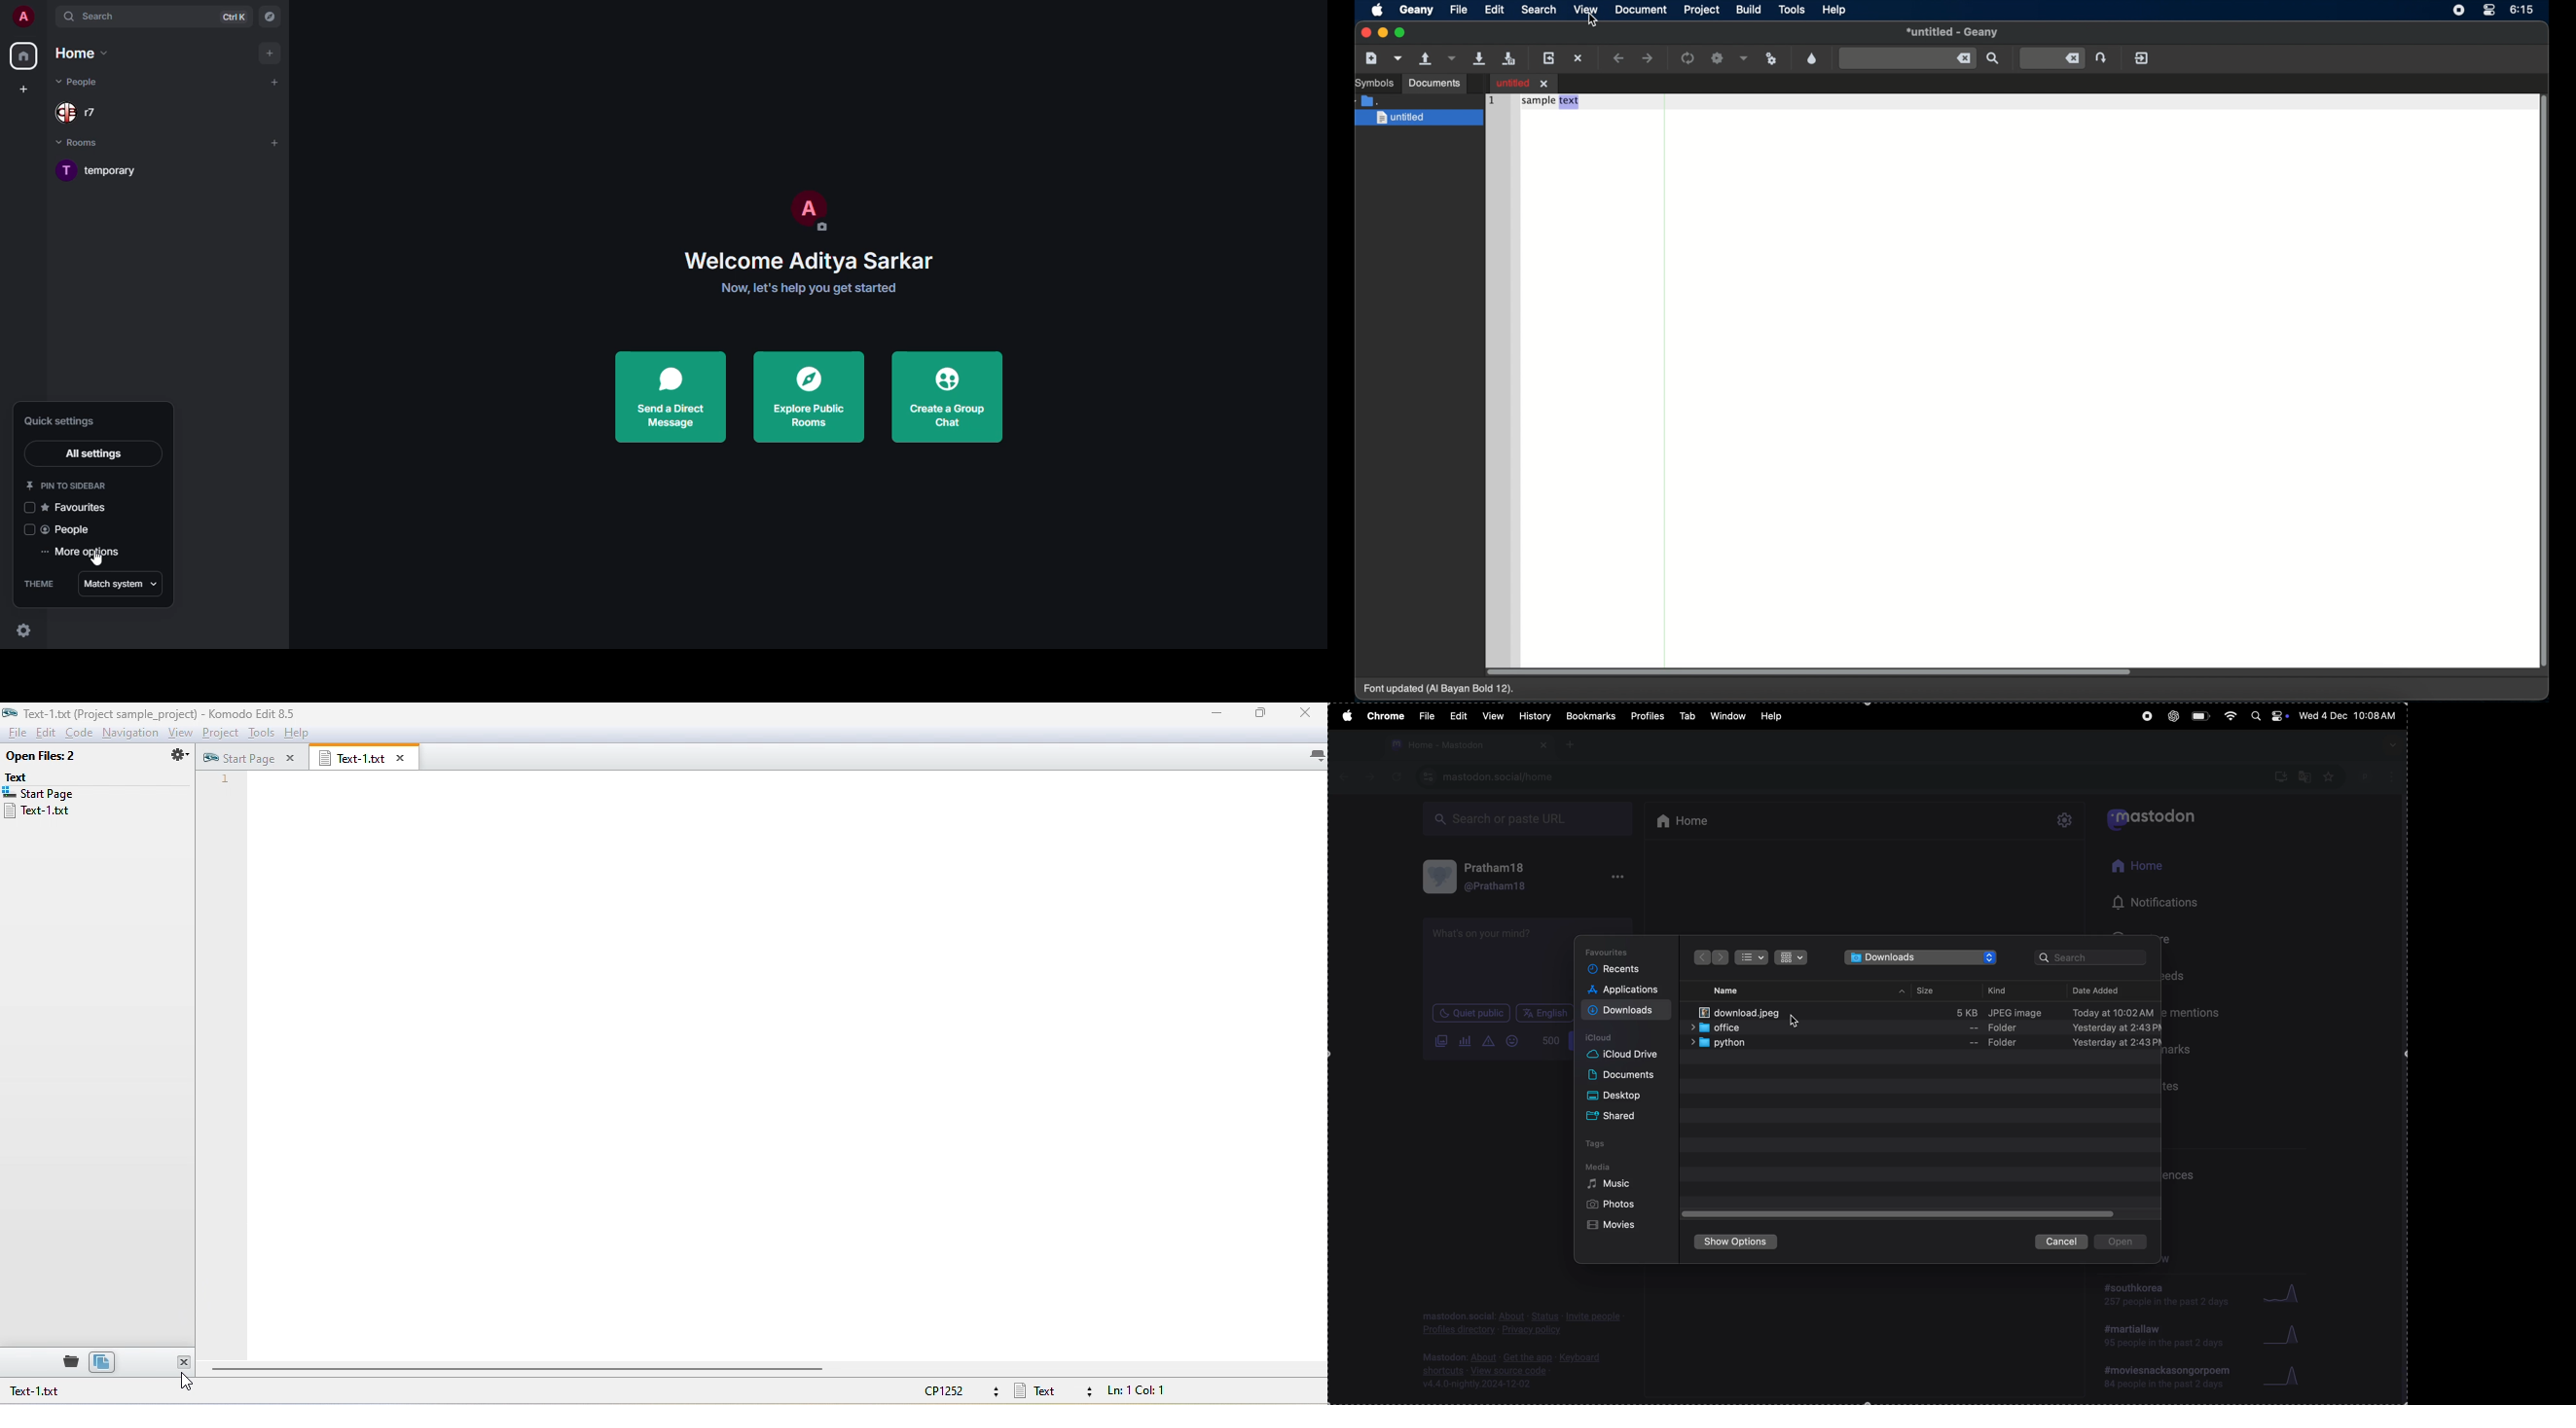 The height and width of the screenshot is (1428, 2576). What do you see at coordinates (1924, 1044) in the screenshot?
I see `python folder` at bounding box center [1924, 1044].